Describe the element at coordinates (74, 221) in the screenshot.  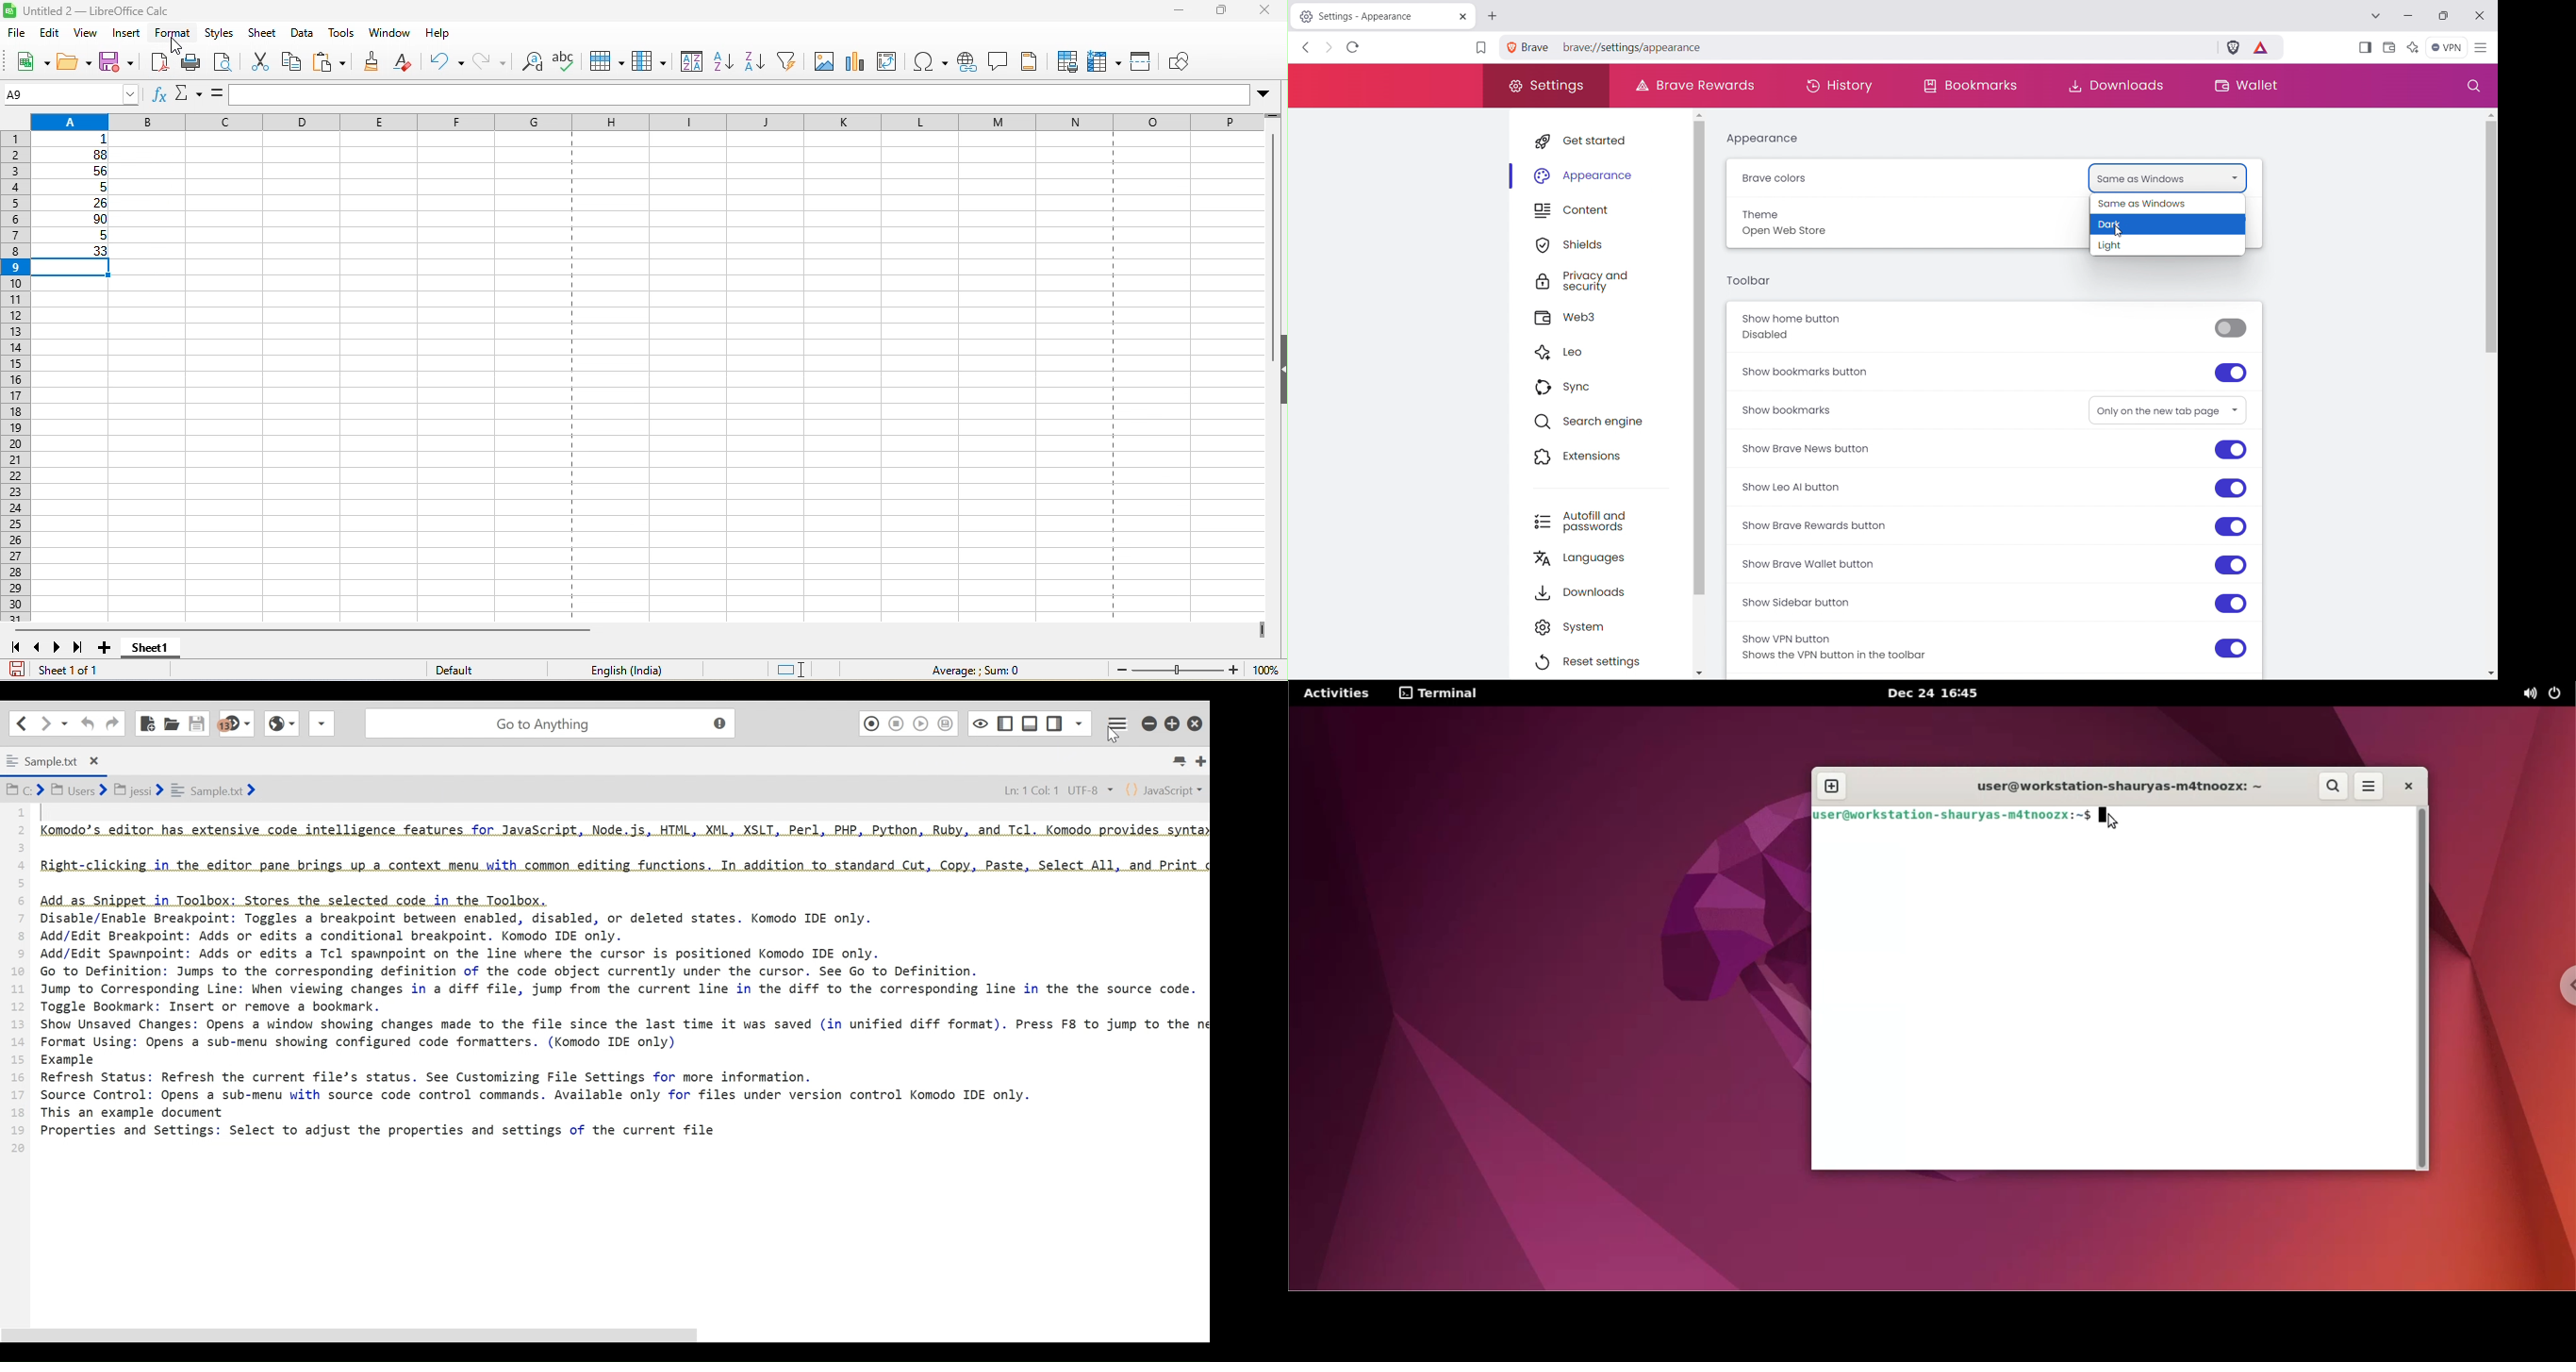
I see `90` at that location.